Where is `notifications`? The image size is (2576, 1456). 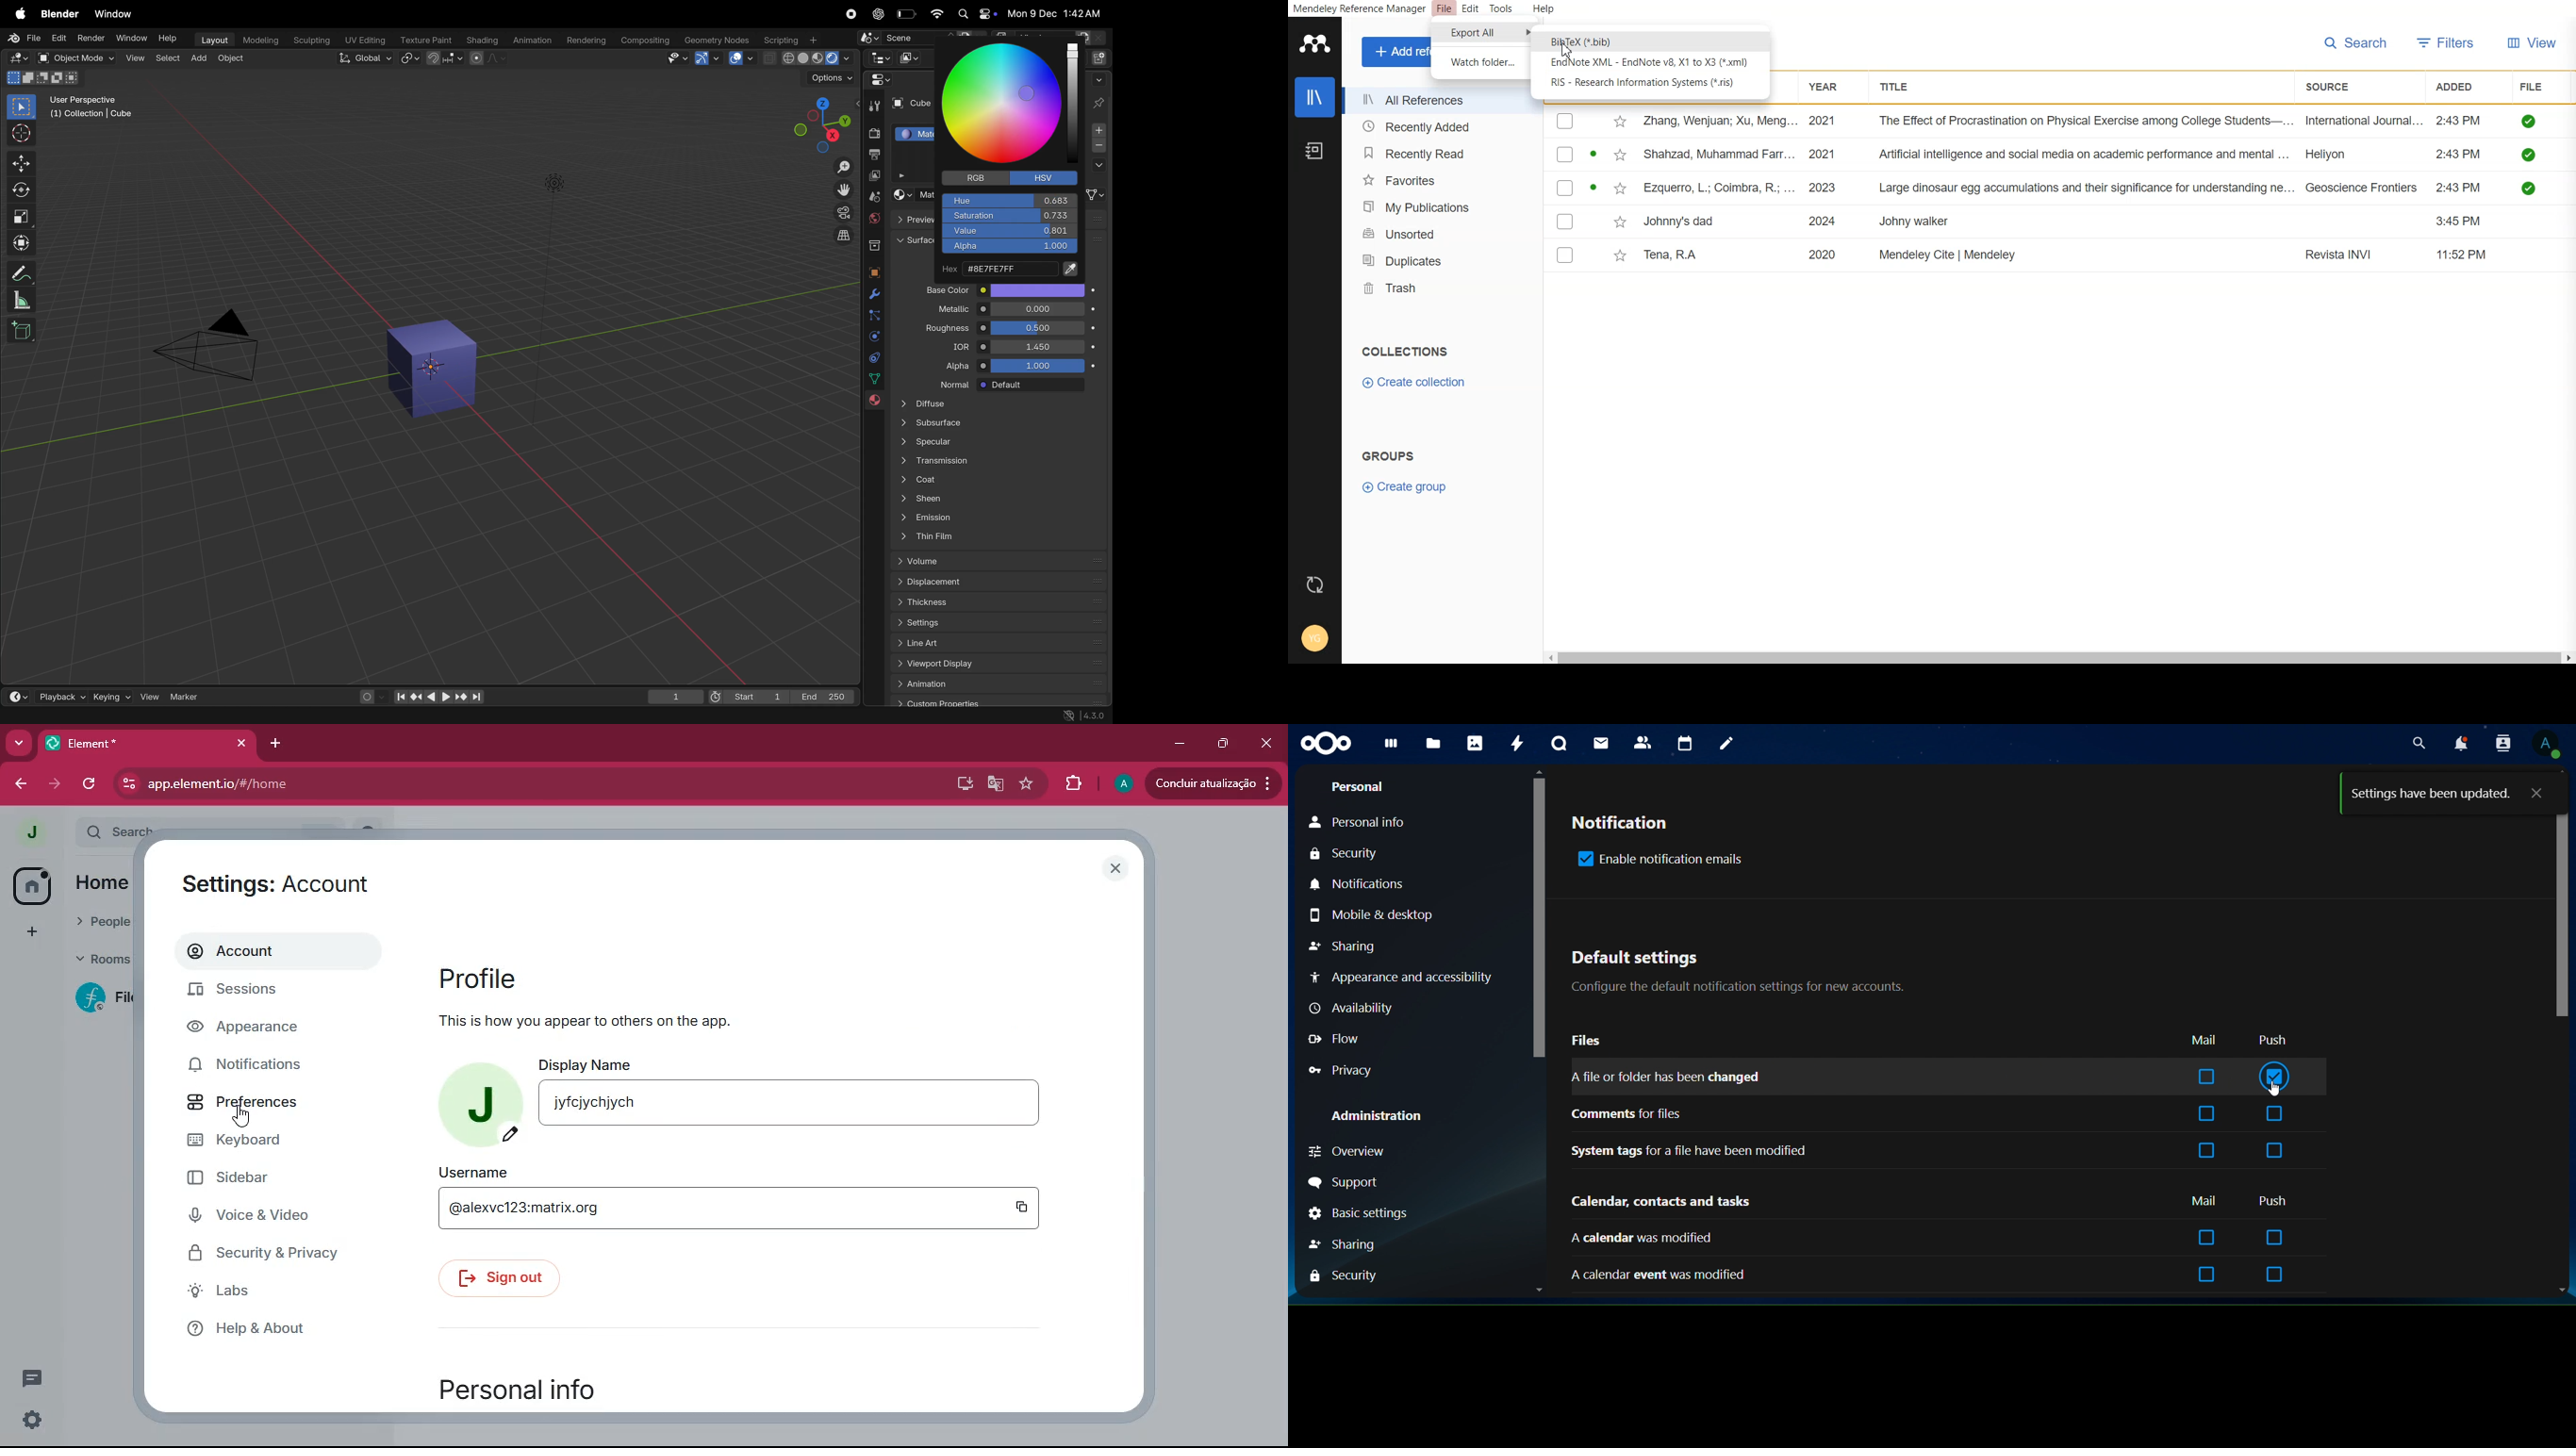
notifications is located at coordinates (1356, 886).